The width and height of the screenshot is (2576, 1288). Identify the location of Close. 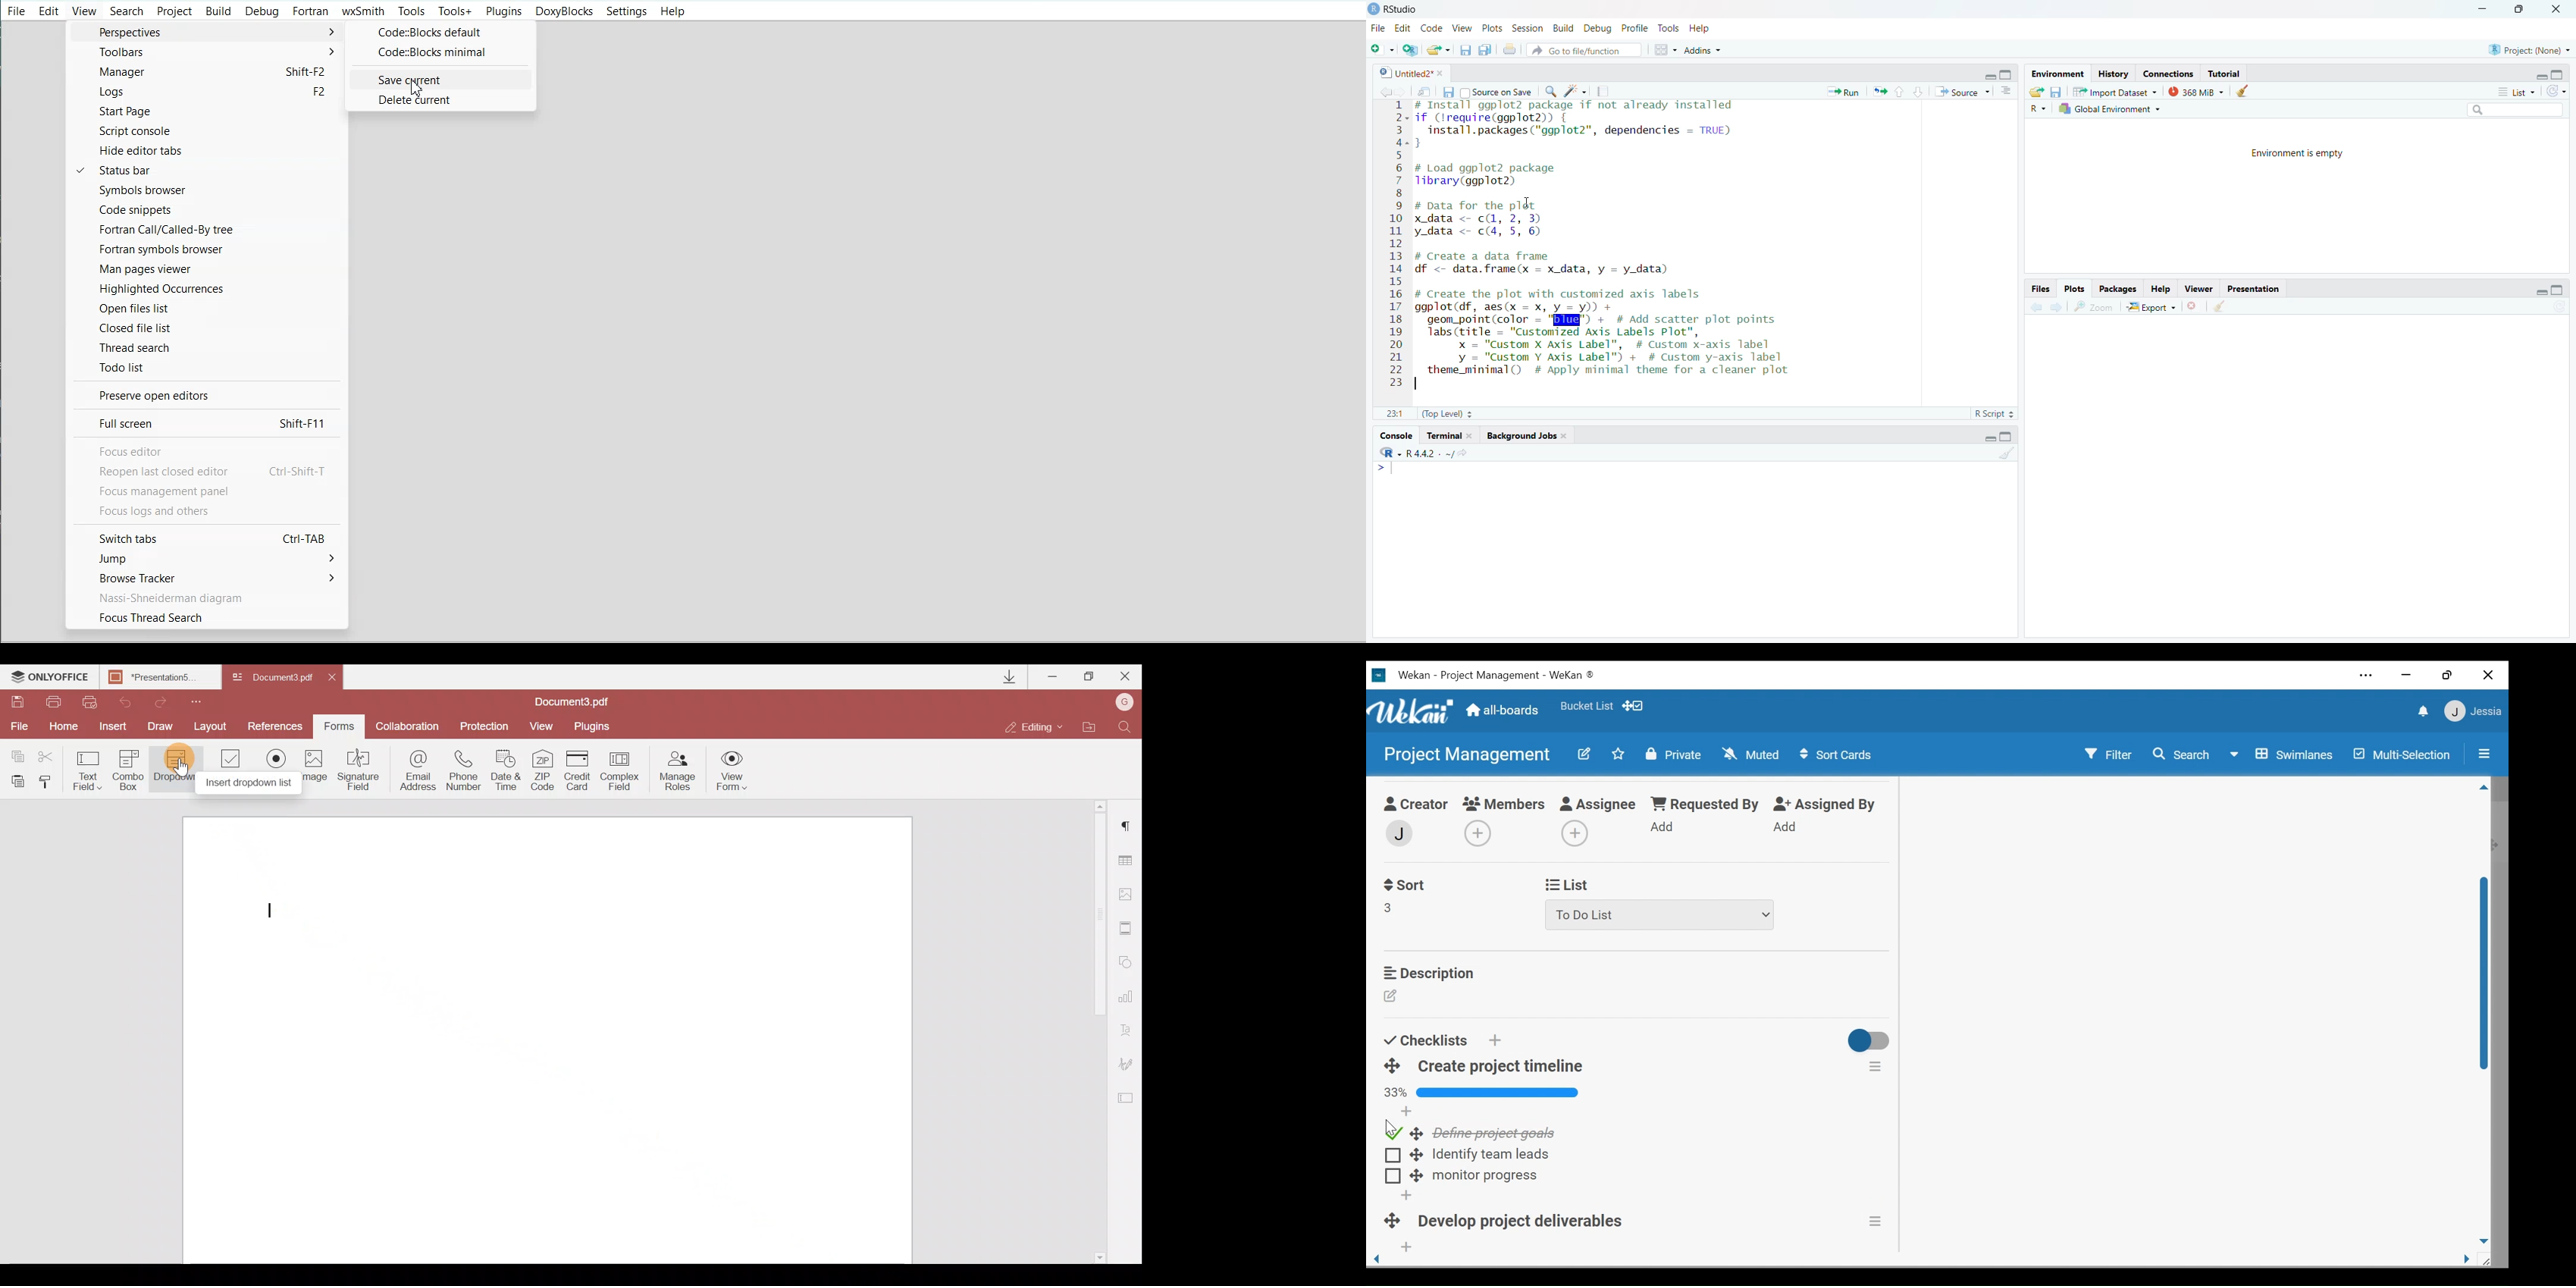
(1124, 674).